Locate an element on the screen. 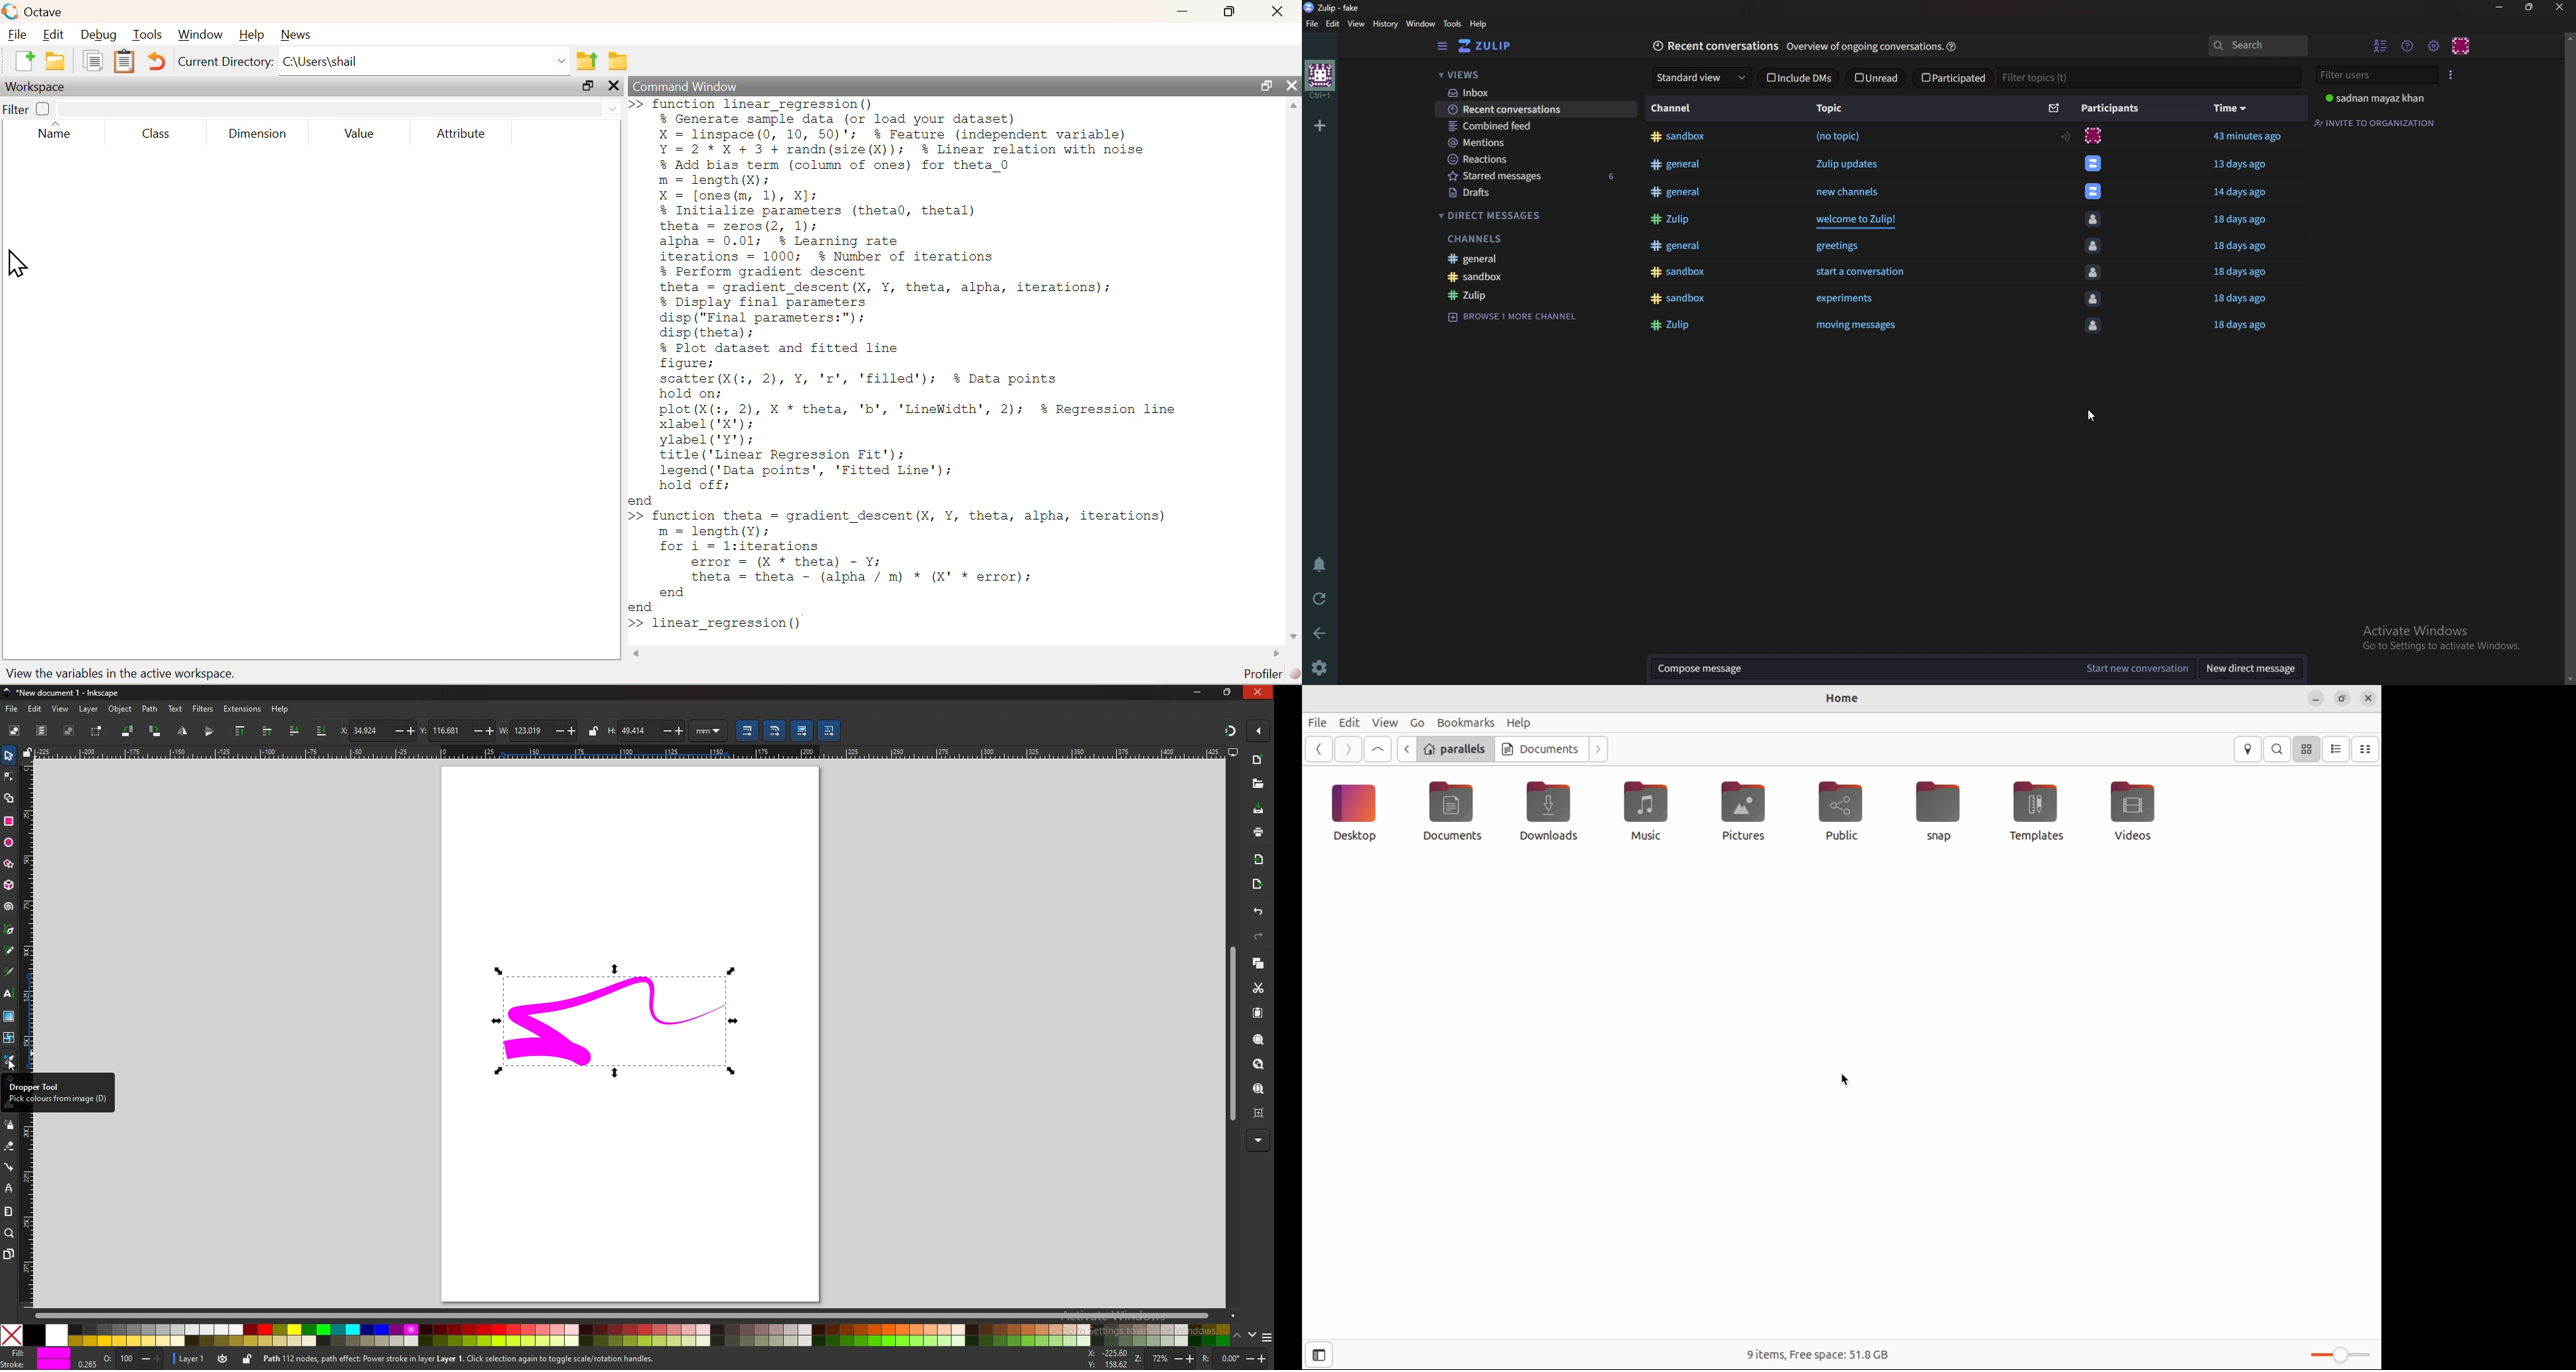  selector is located at coordinates (9, 755).